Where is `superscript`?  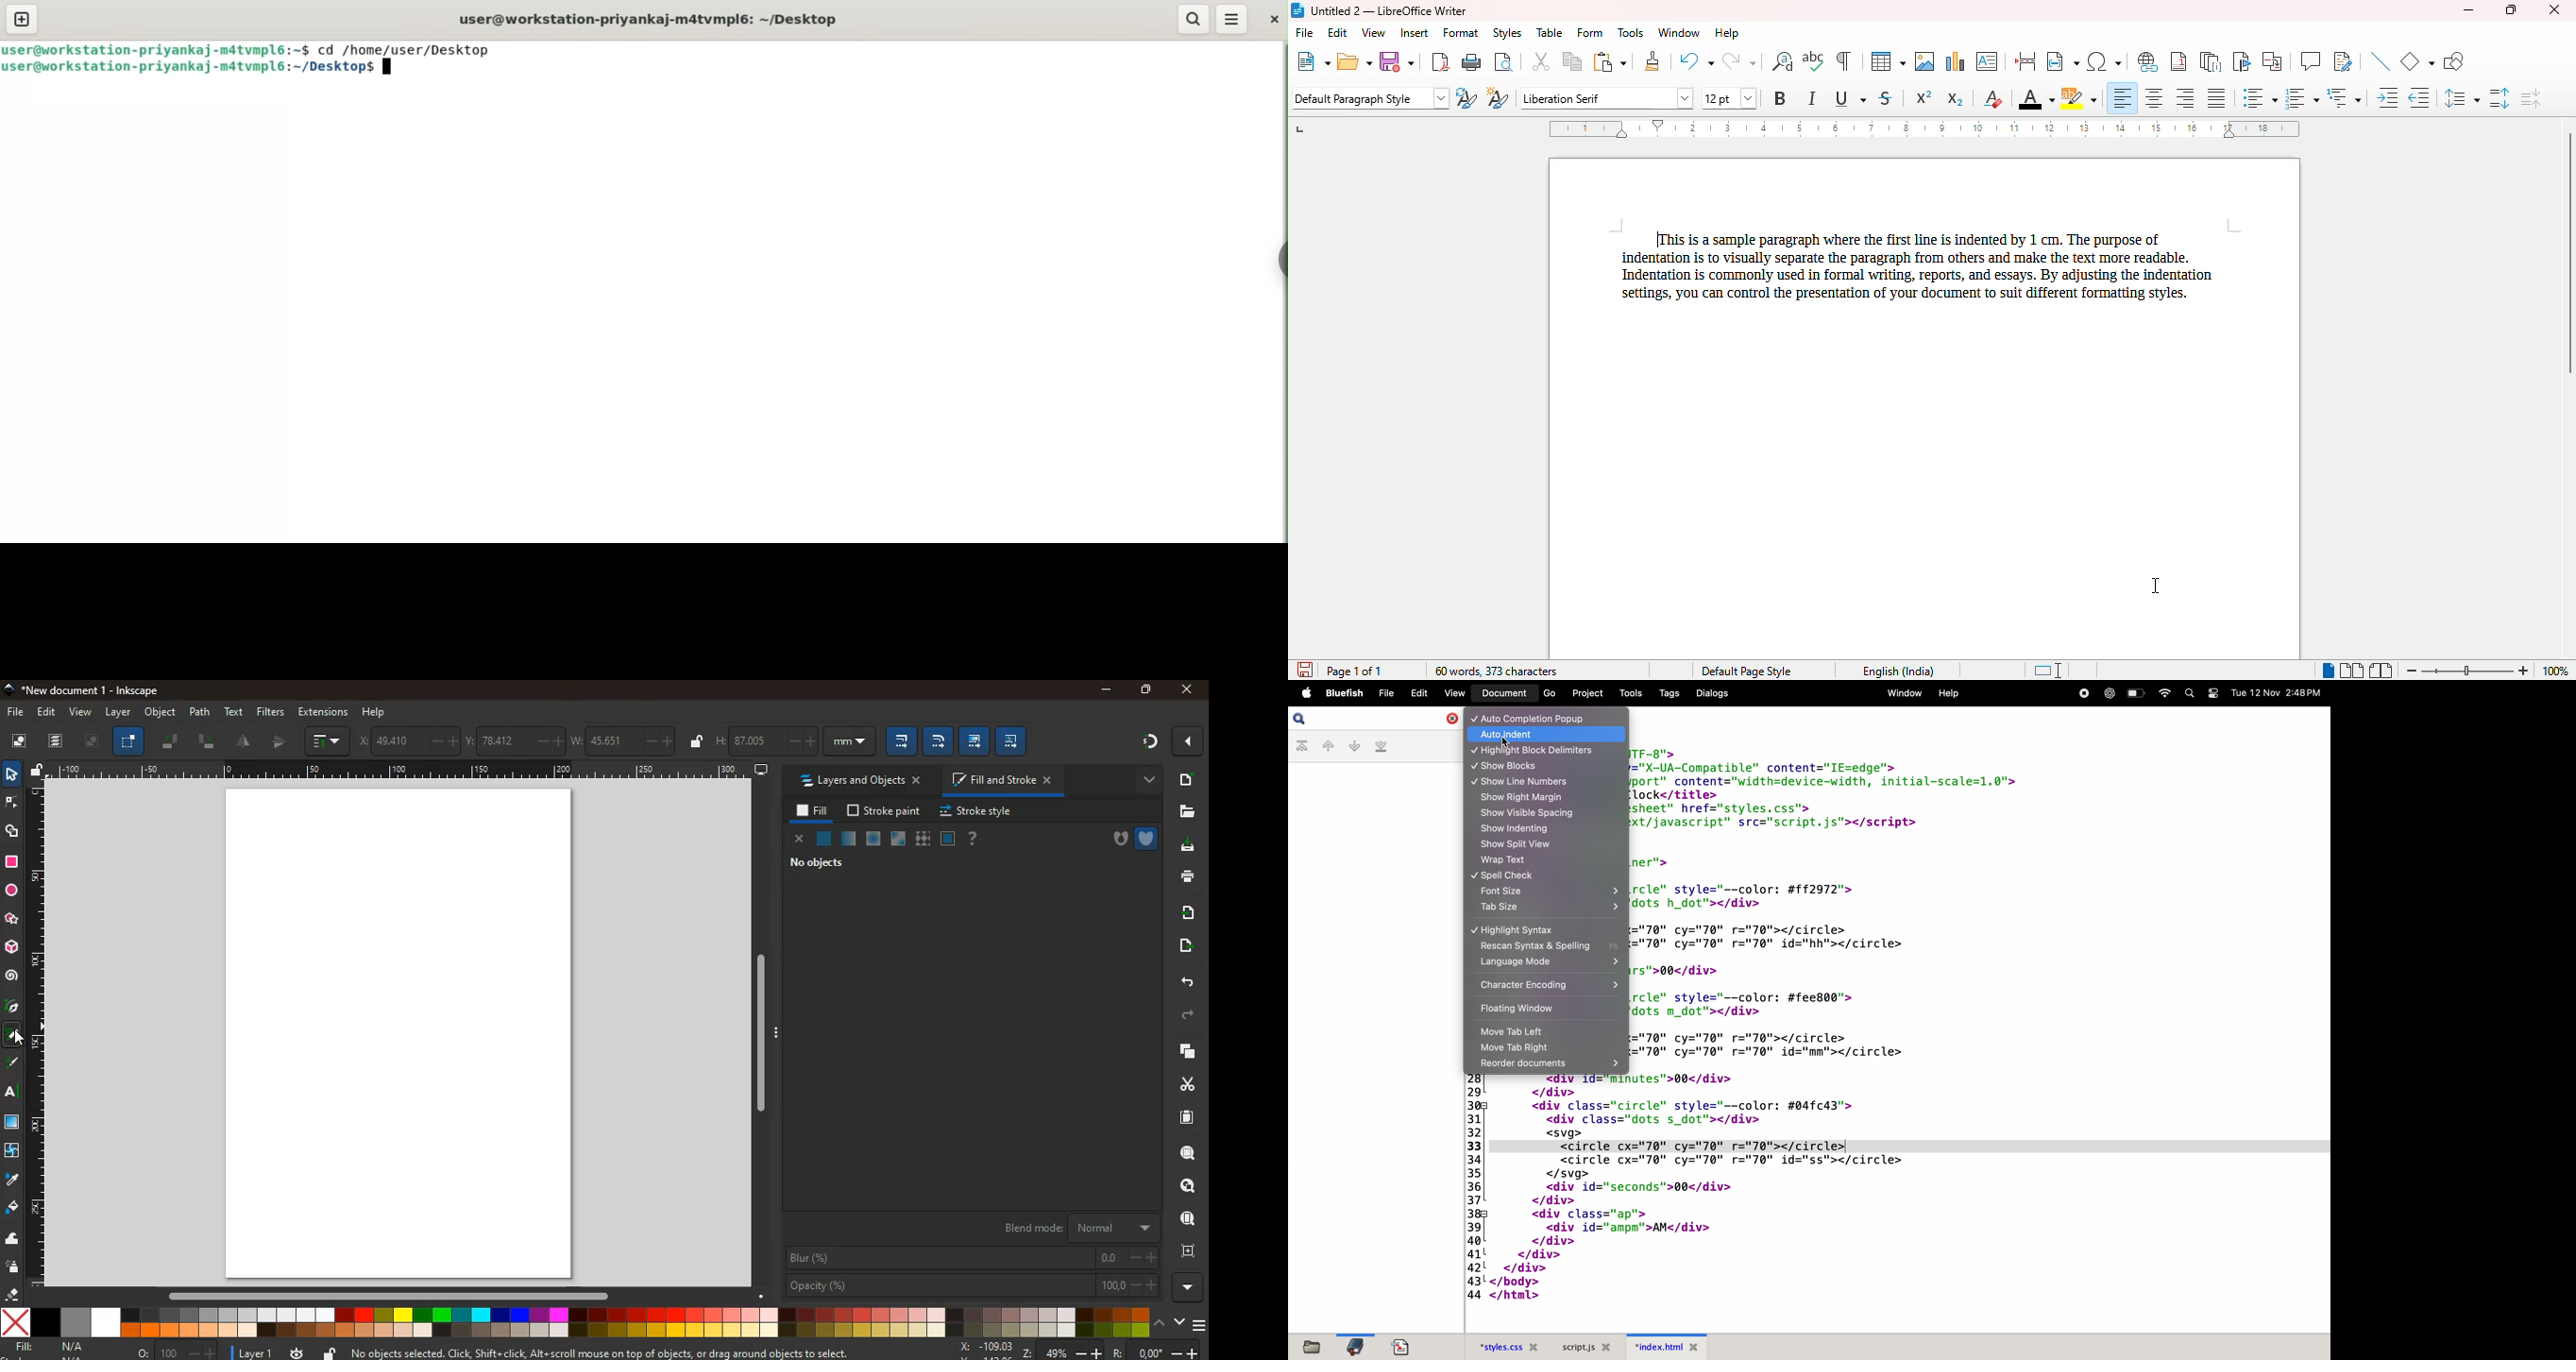 superscript is located at coordinates (1924, 96).